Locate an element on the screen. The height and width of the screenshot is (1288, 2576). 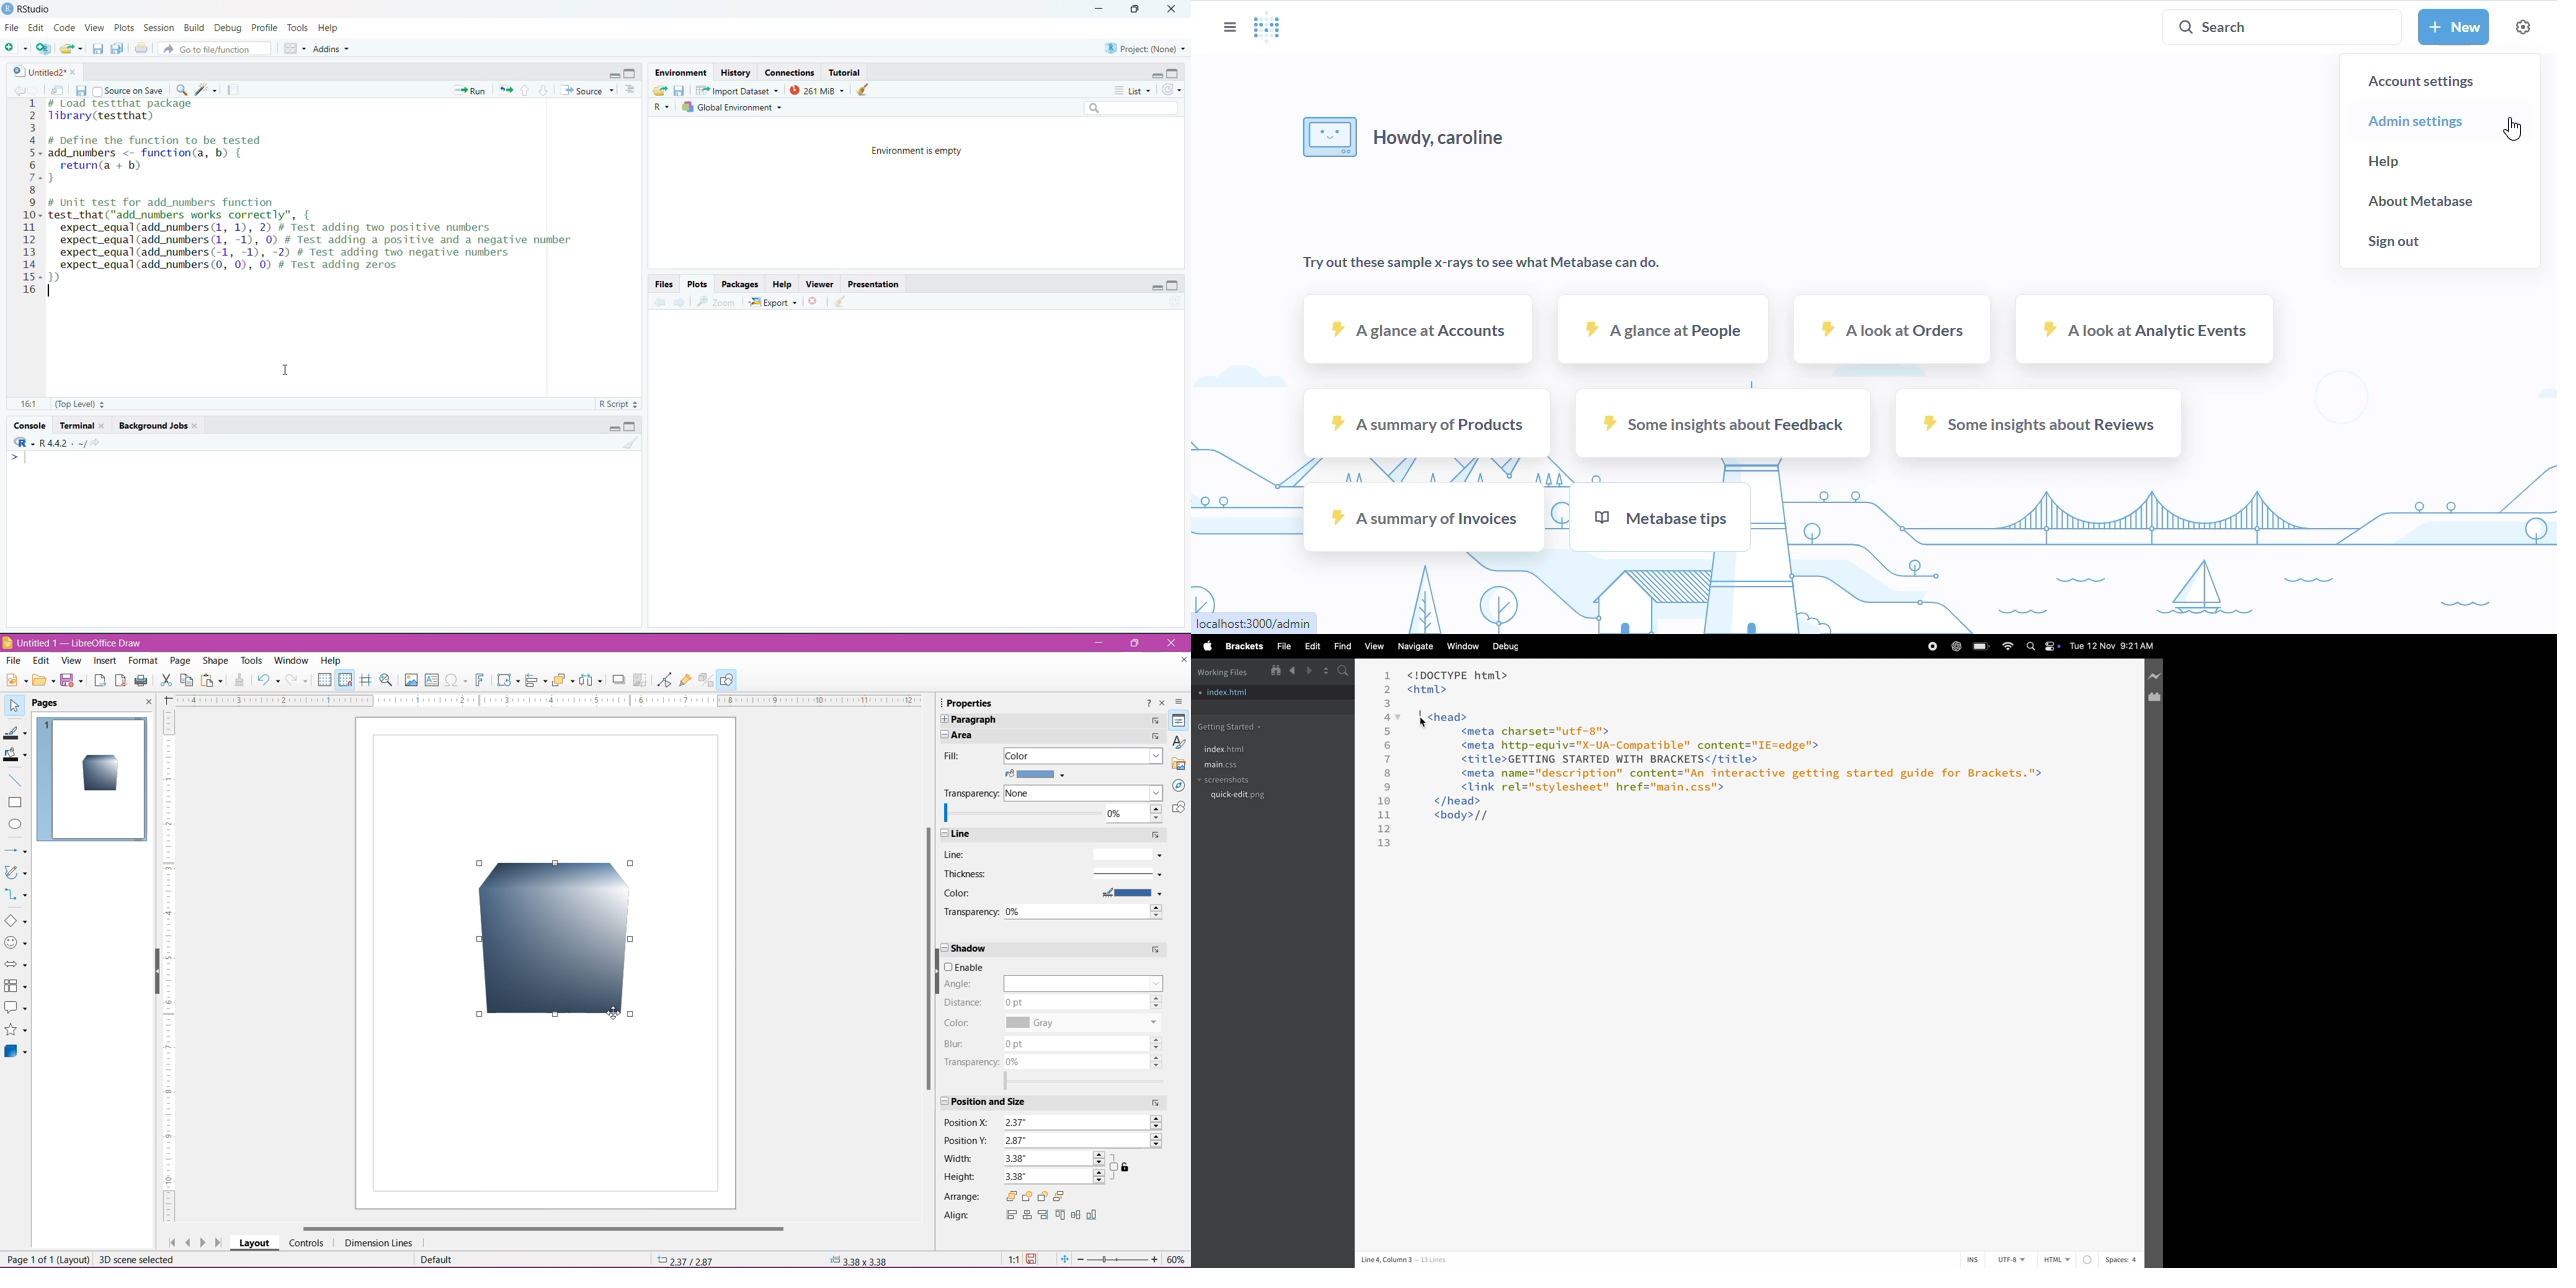
Cut is located at coordinates (166, 682).